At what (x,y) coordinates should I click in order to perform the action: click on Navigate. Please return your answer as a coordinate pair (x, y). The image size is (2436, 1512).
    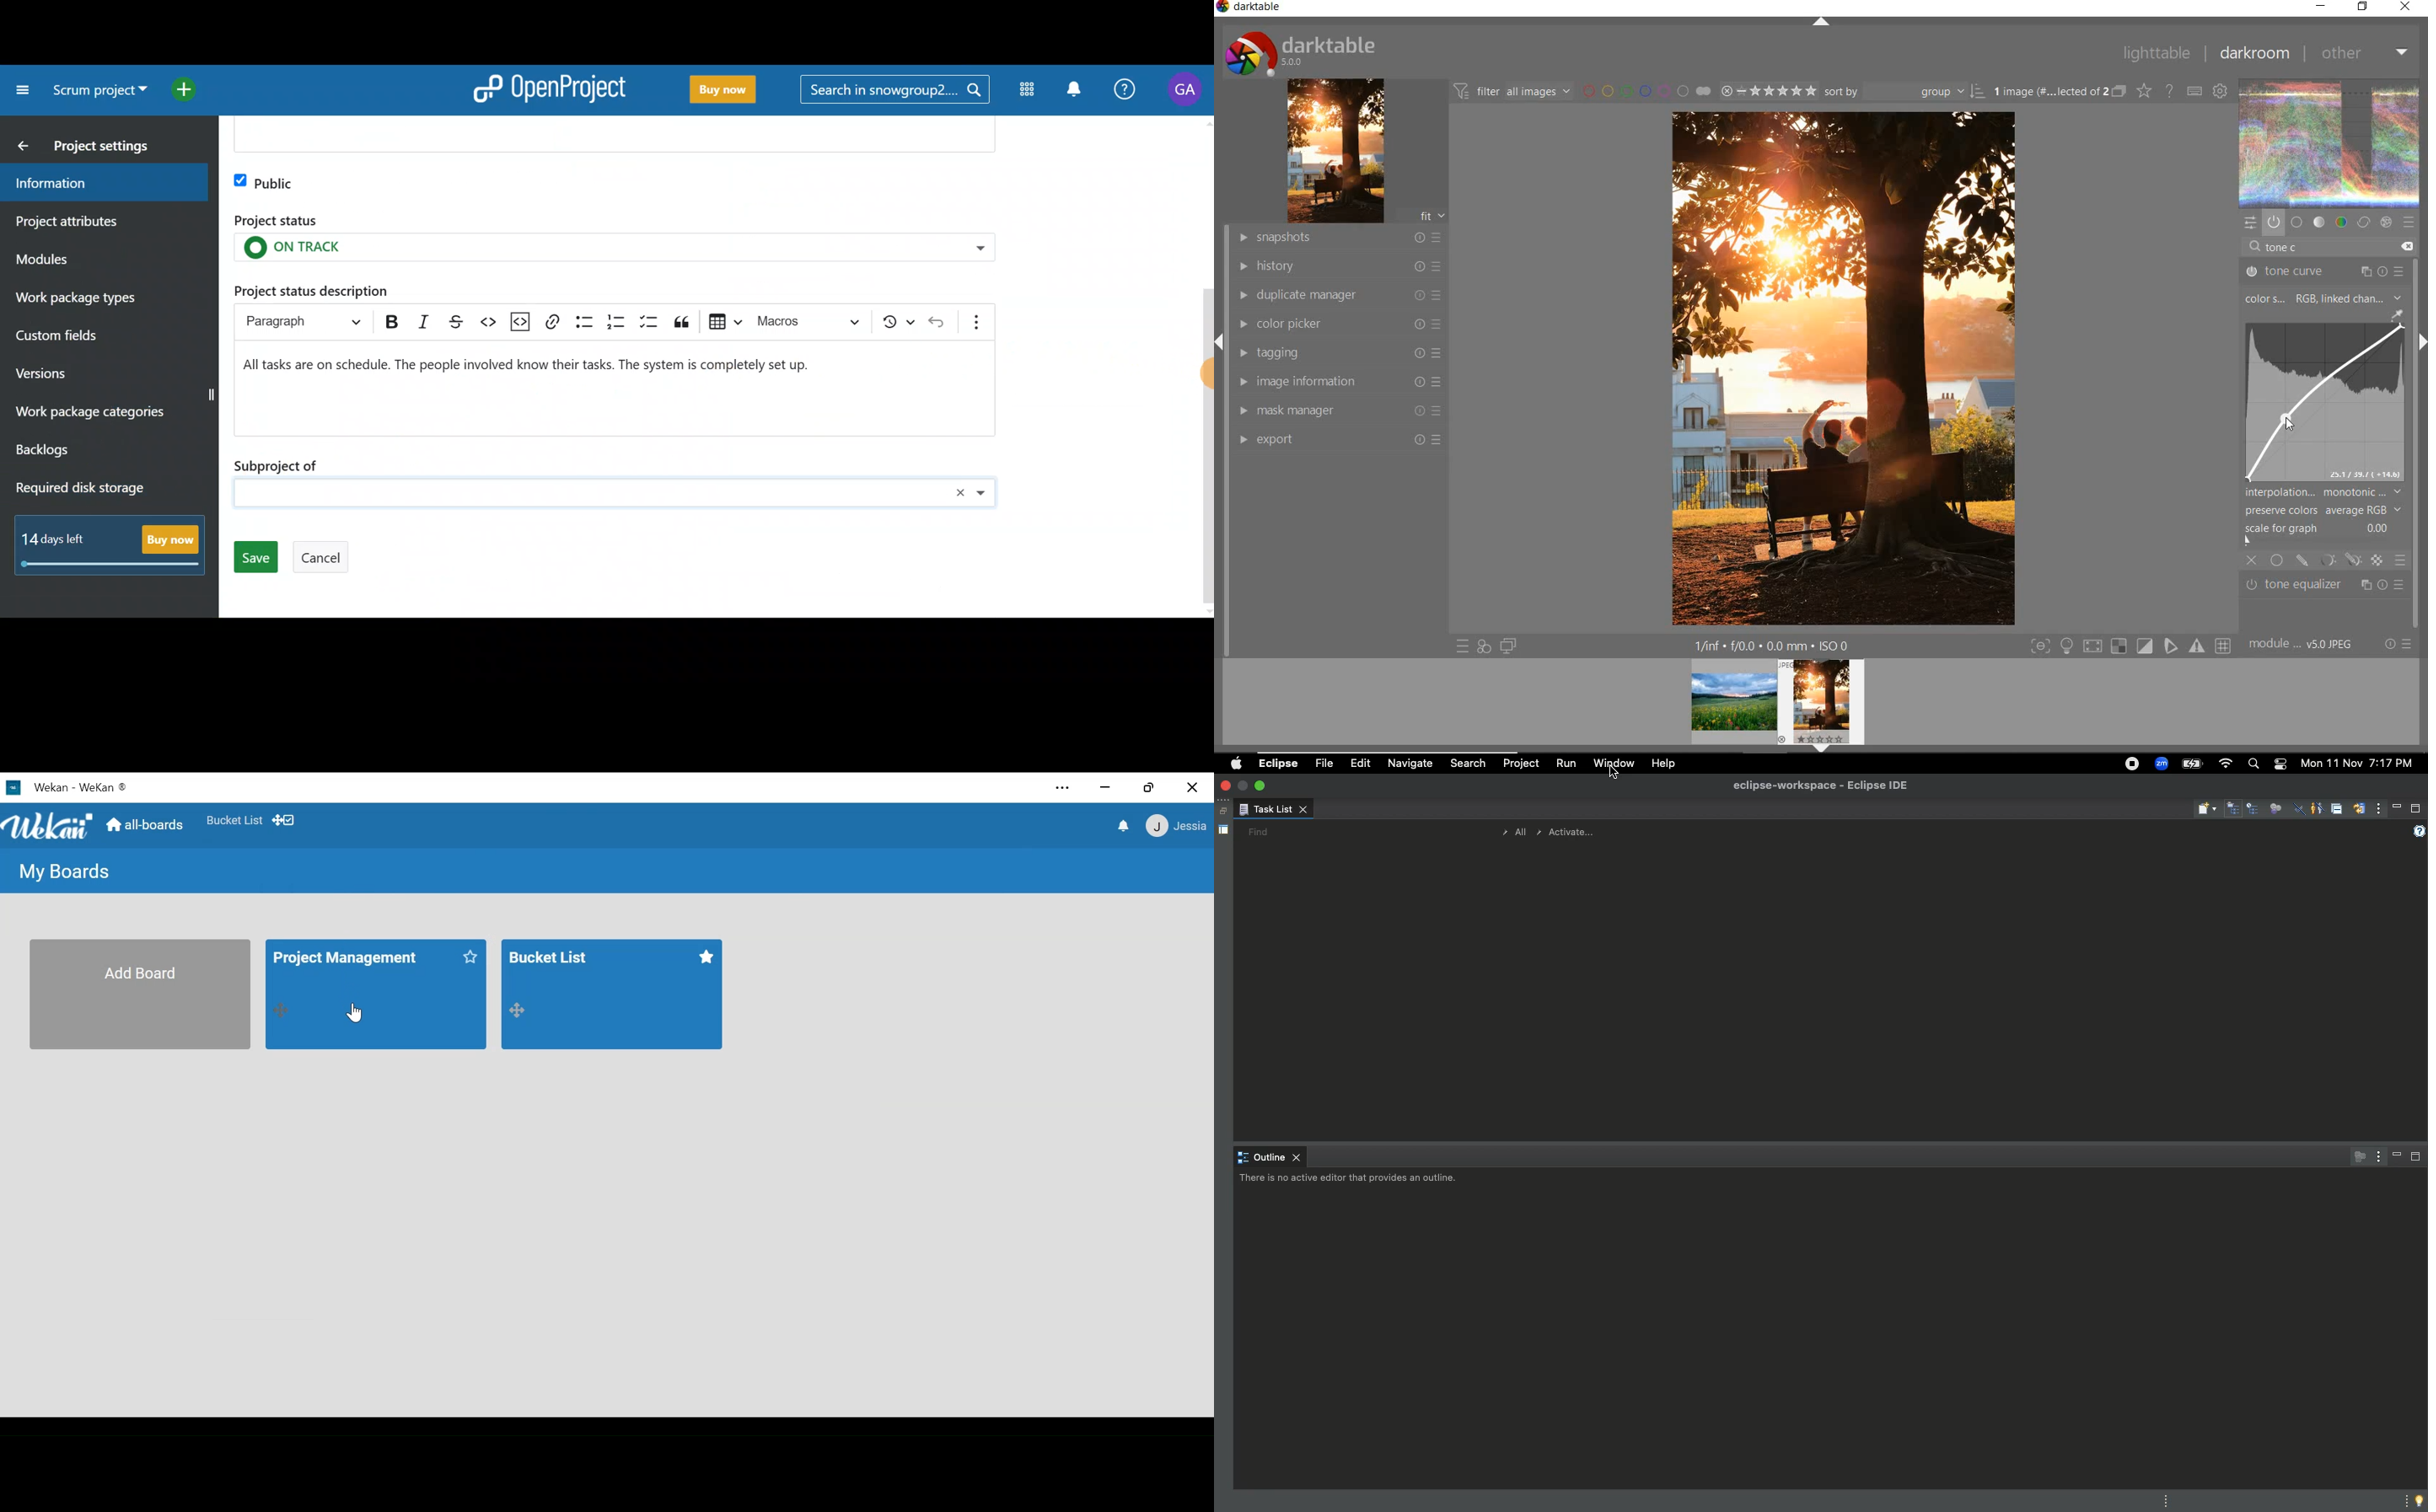
    Looking at the image, I should click on (1410, 765).